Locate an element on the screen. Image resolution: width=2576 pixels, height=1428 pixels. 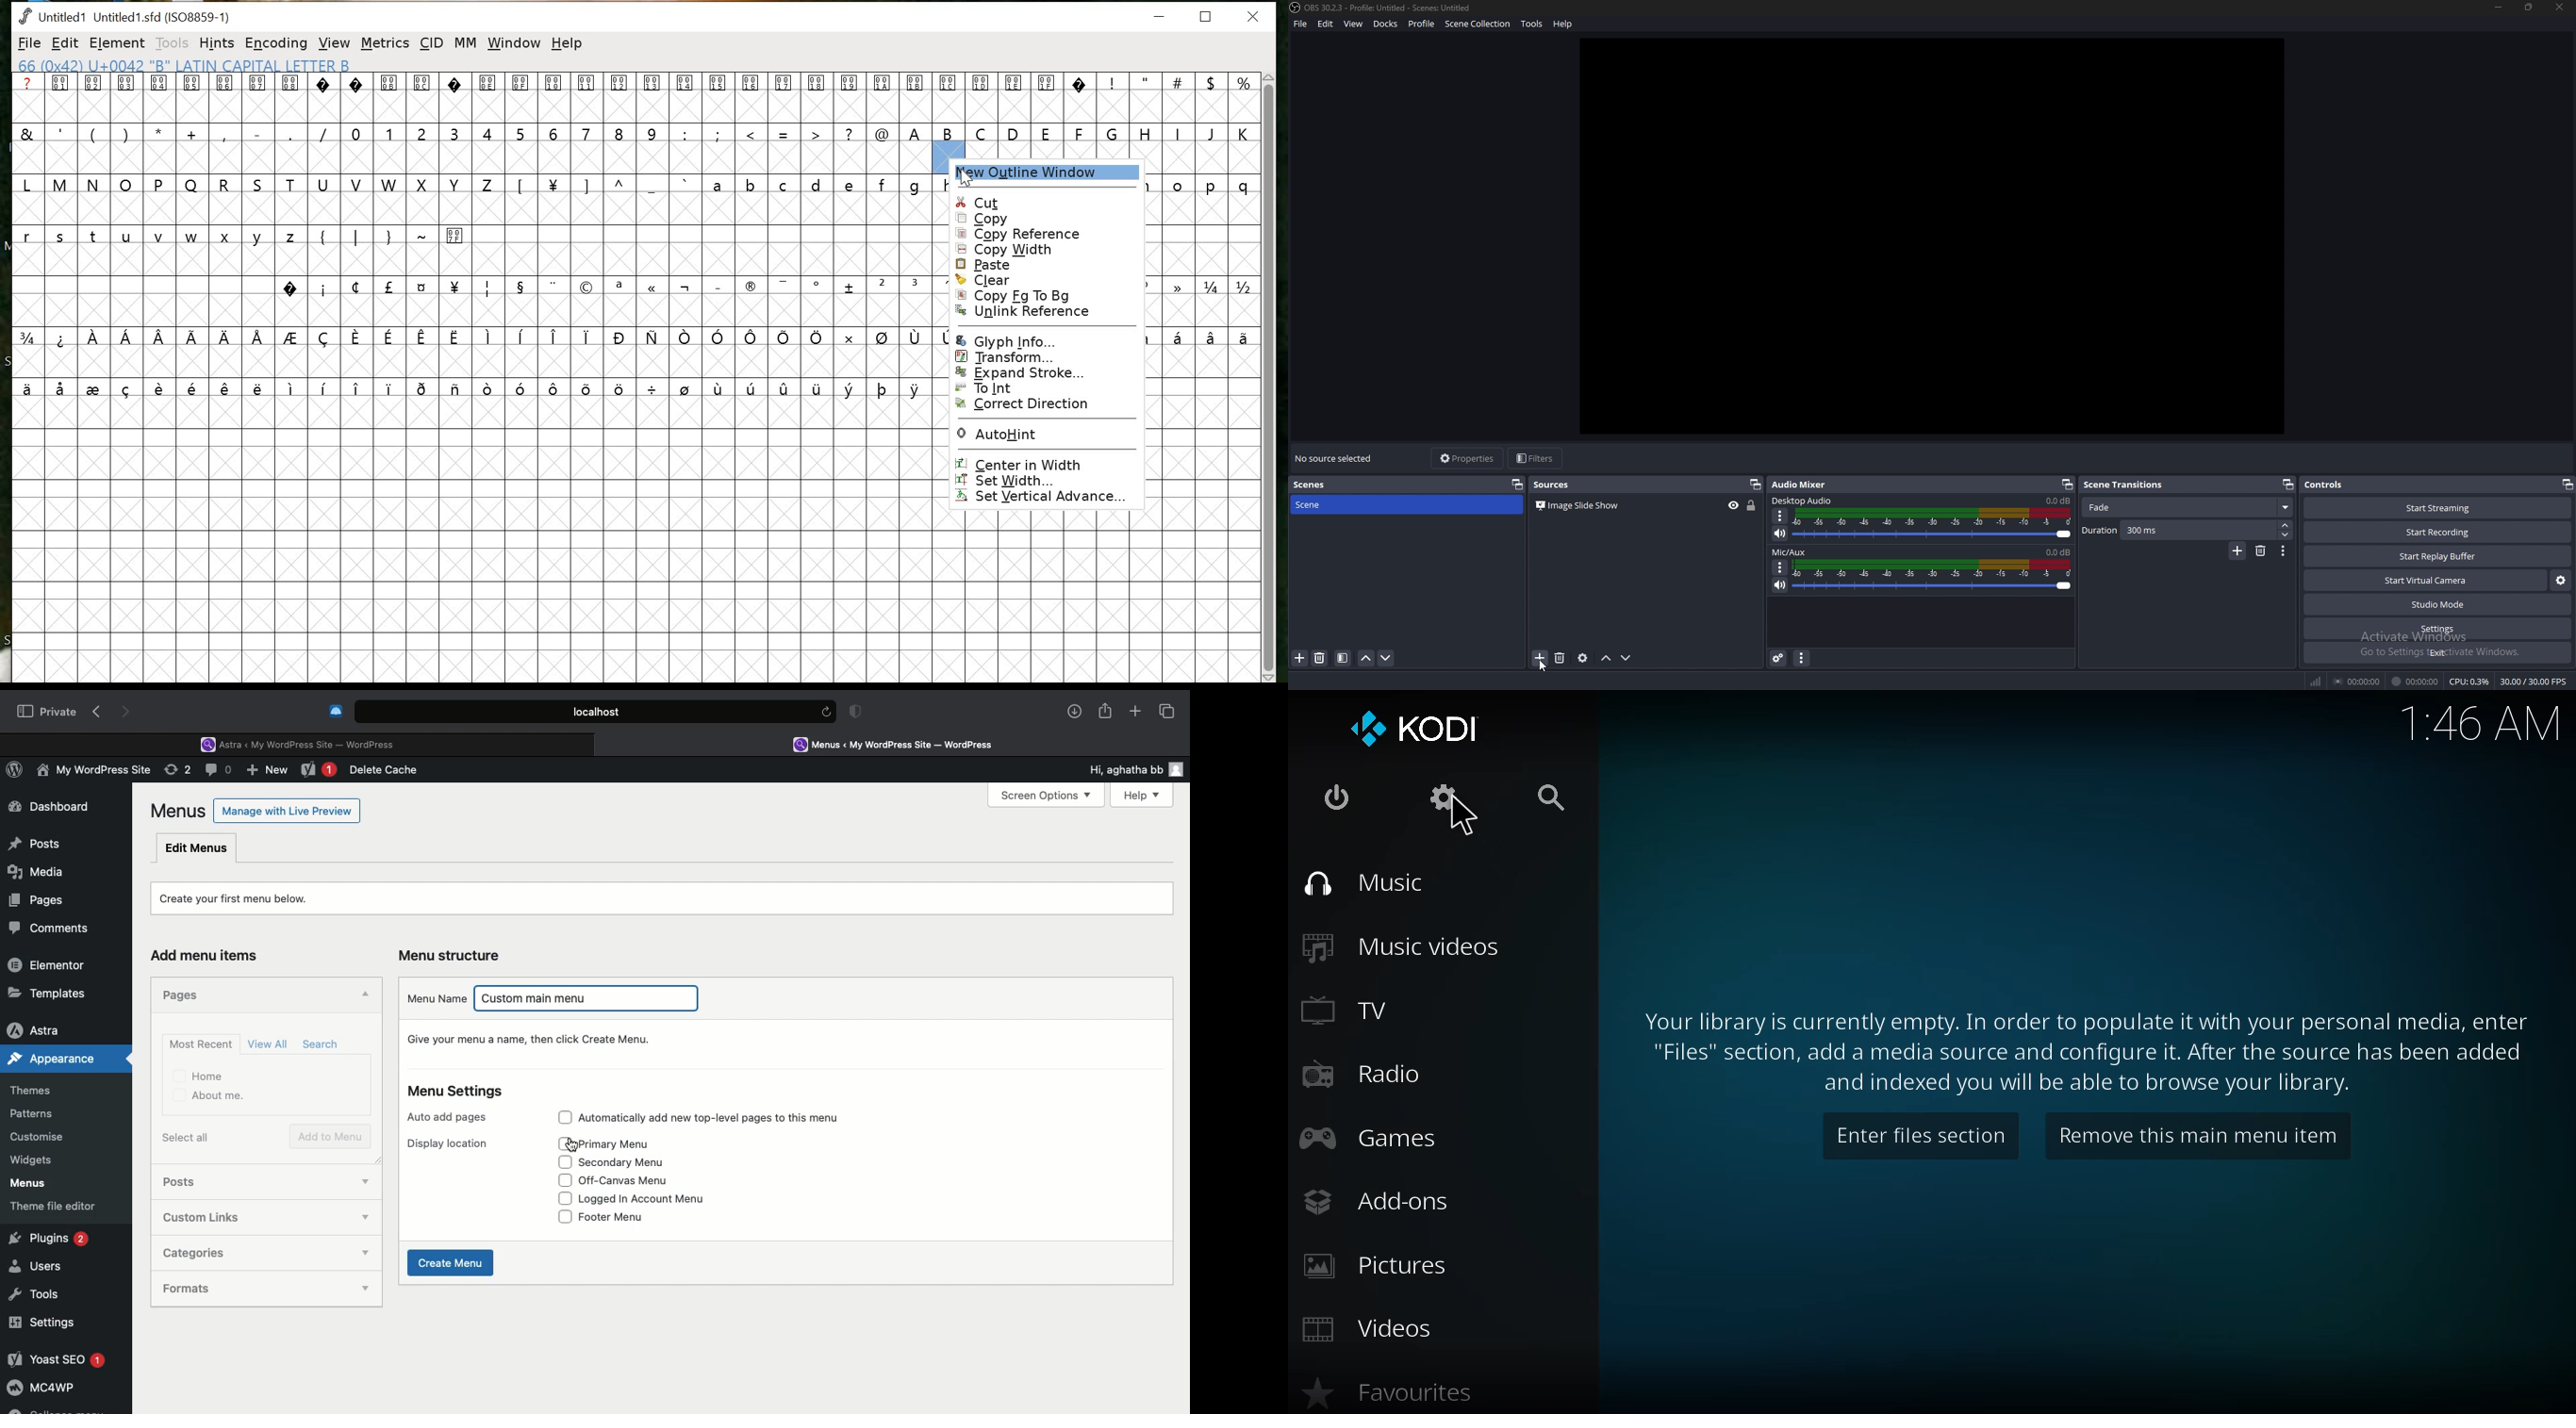
METRICS is located at coordinates (386, 43).